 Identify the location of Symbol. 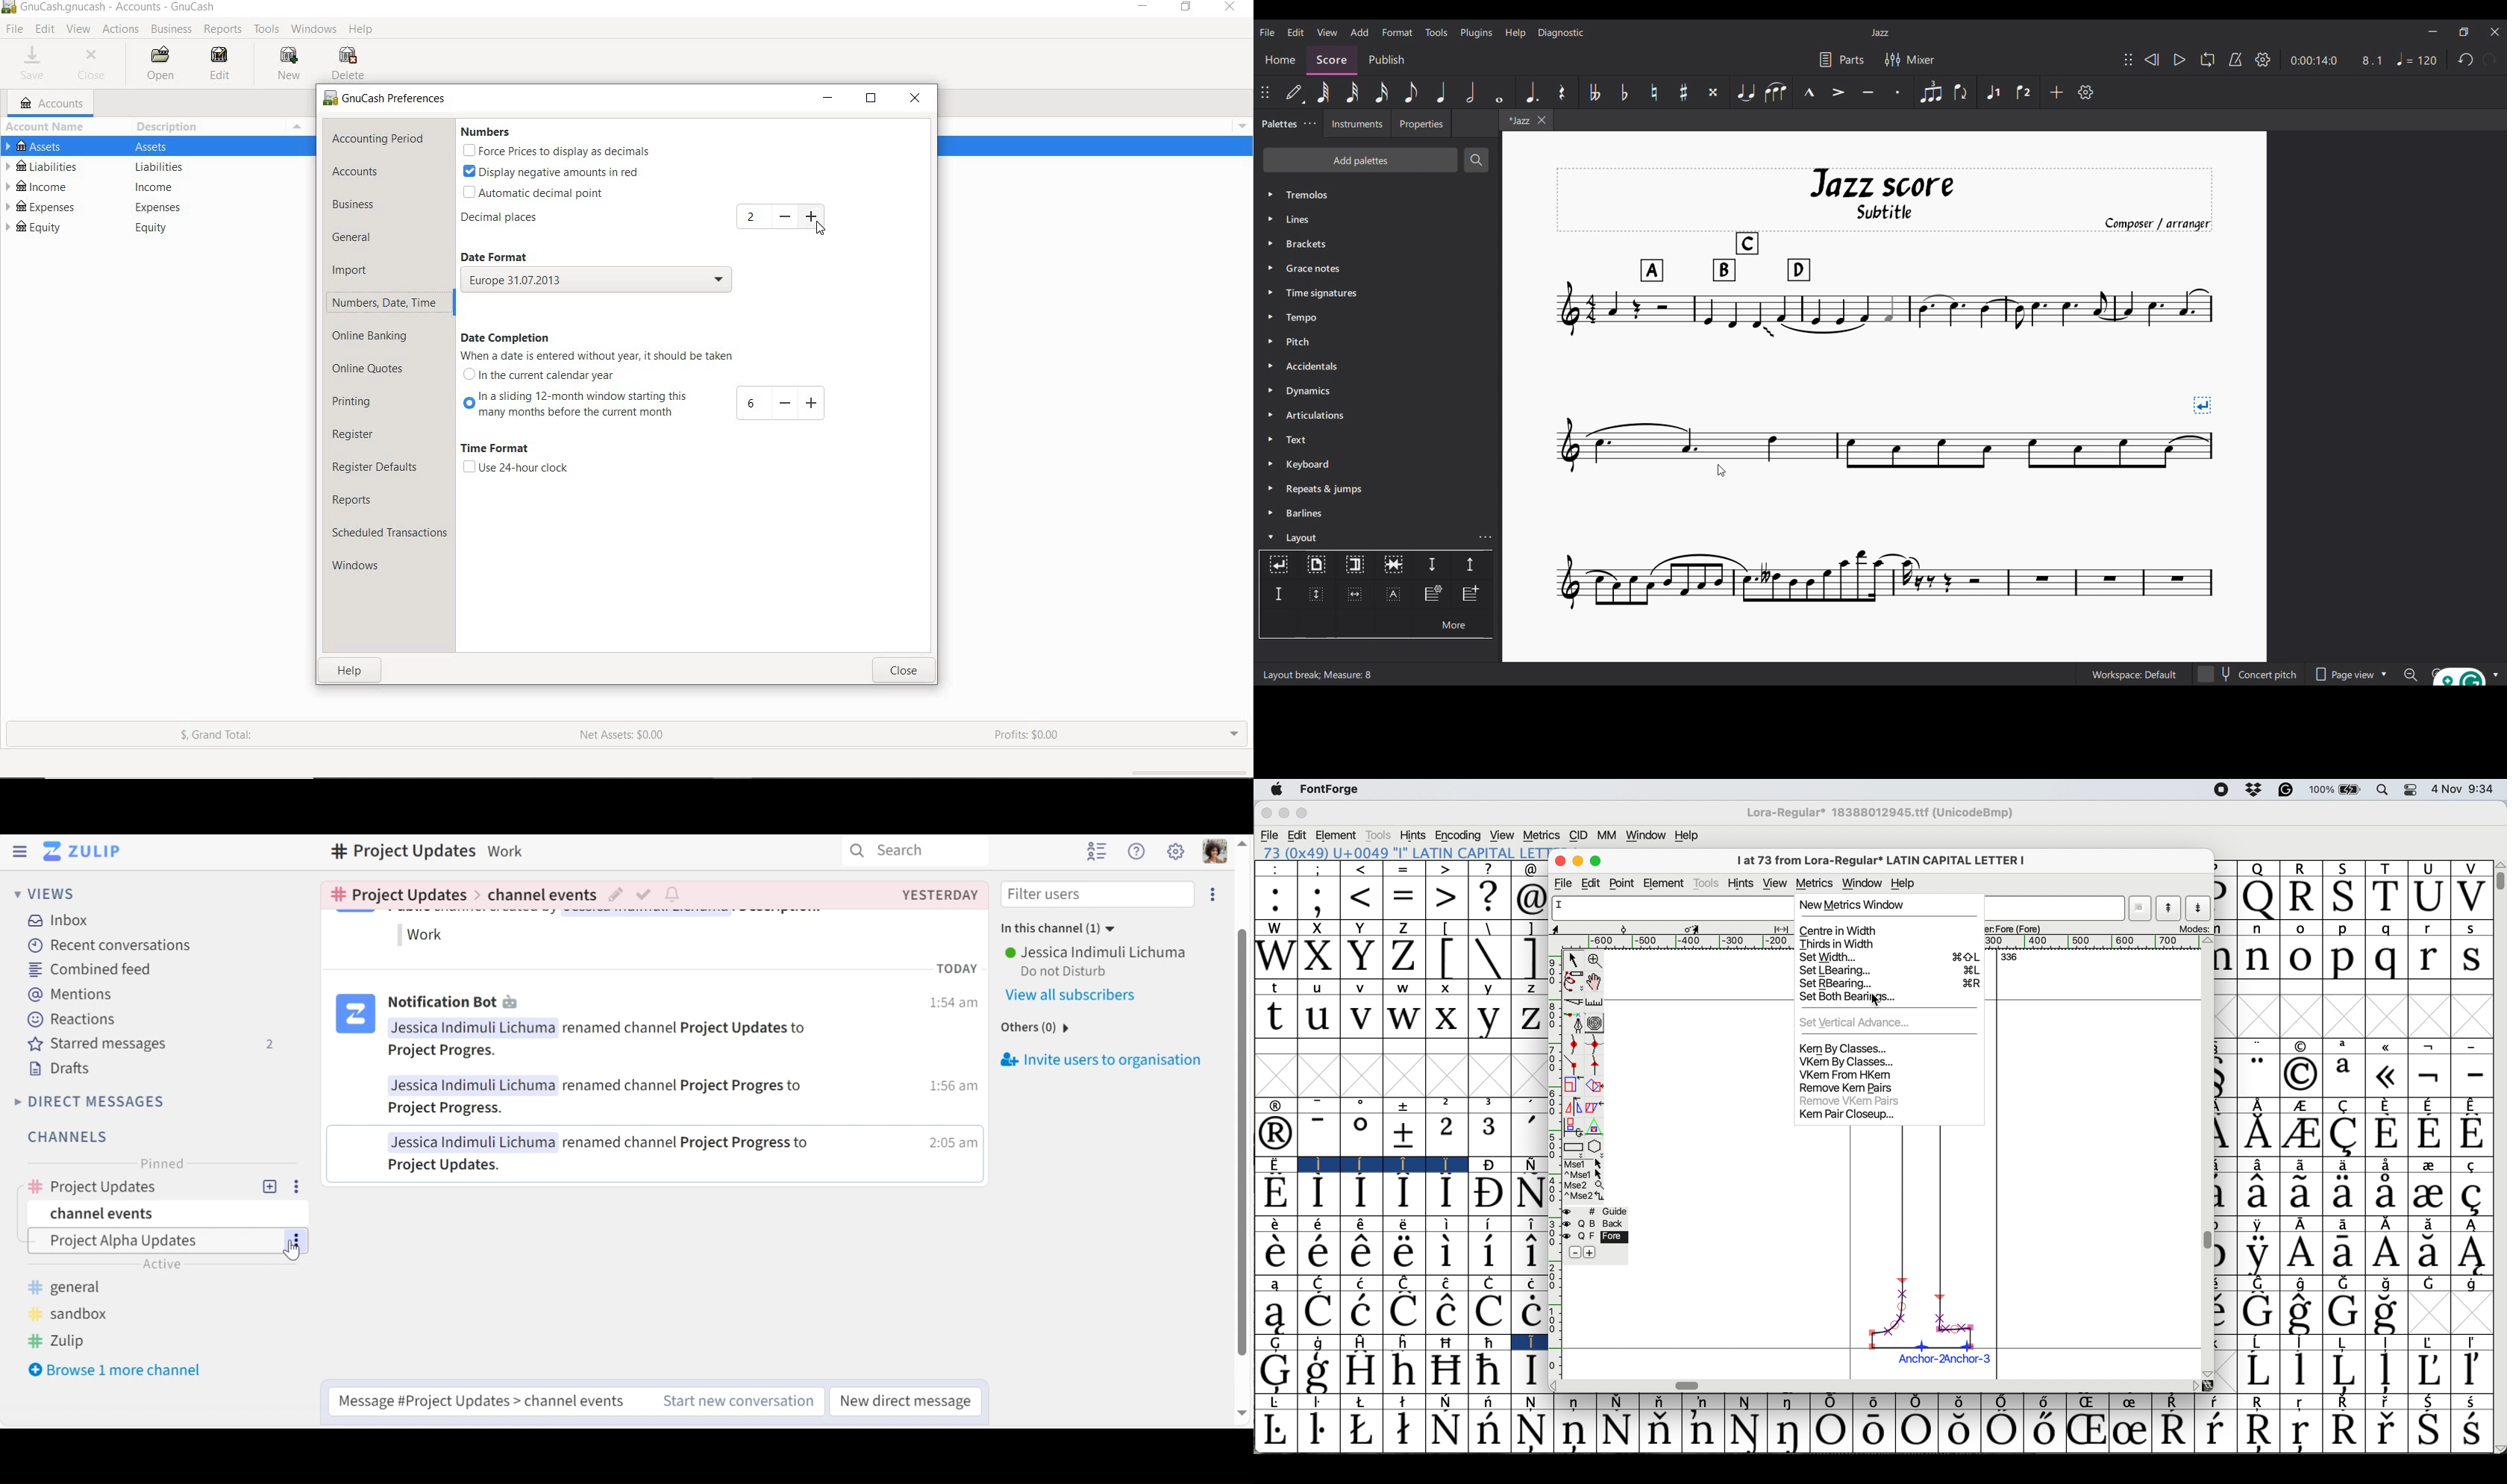
(1446, 1371).